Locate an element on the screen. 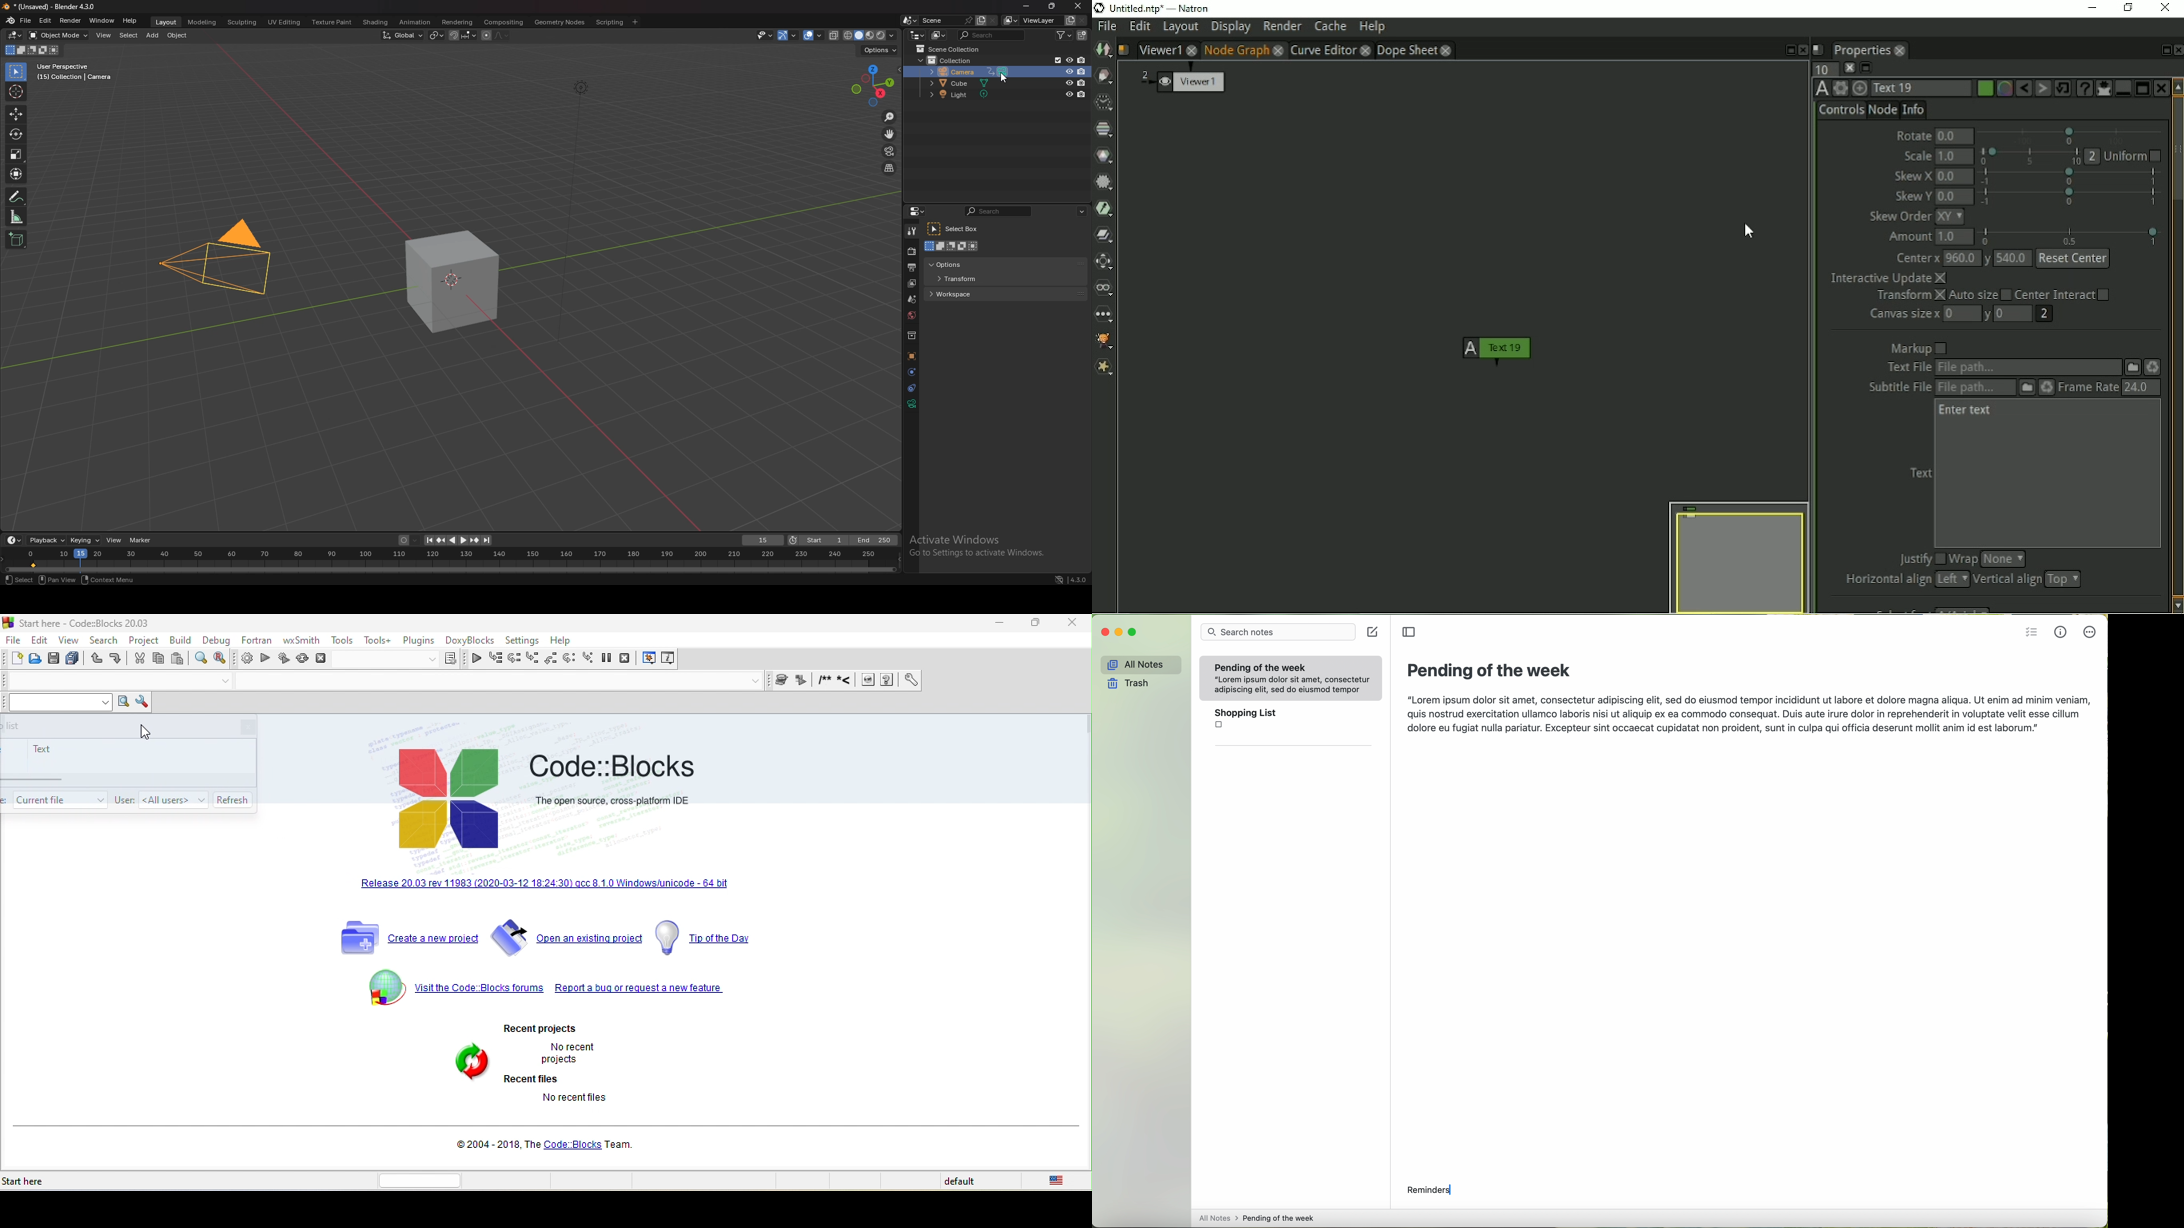 The image size is (2184, 1232). keying is located at coordinates (85, 541).